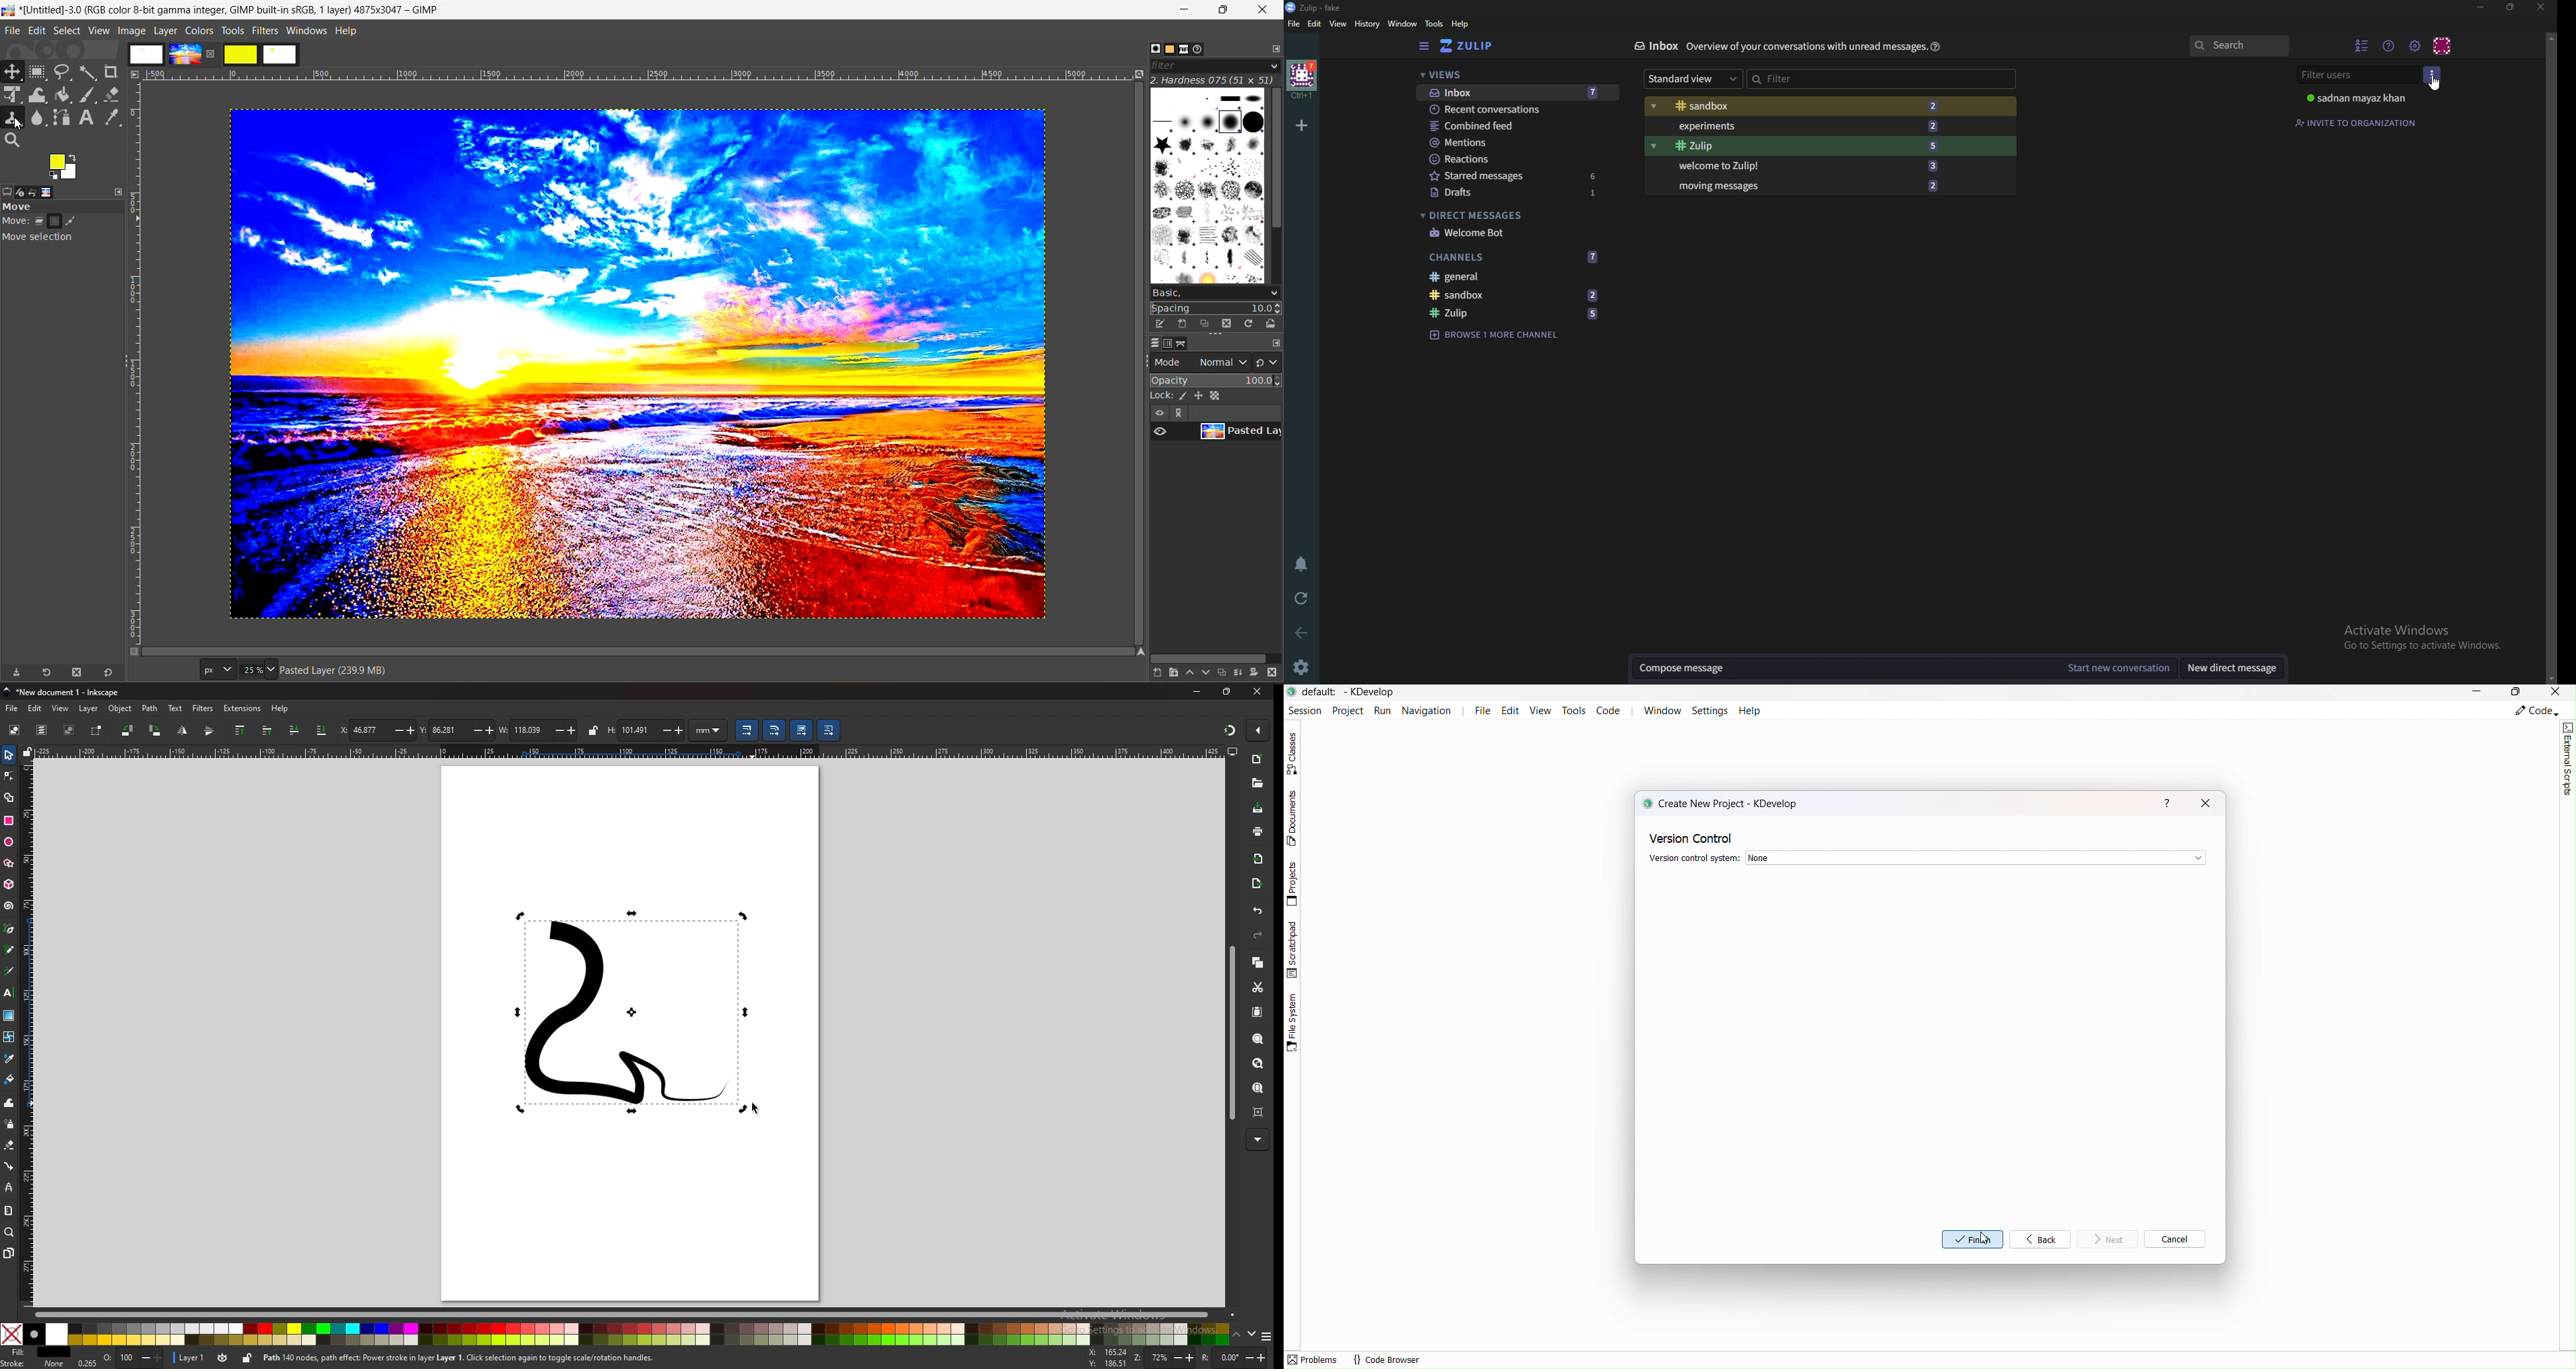 Image resolution: width=2576 pixels, height=1372 pixels. I want to click on Help, so click(1936, 46).